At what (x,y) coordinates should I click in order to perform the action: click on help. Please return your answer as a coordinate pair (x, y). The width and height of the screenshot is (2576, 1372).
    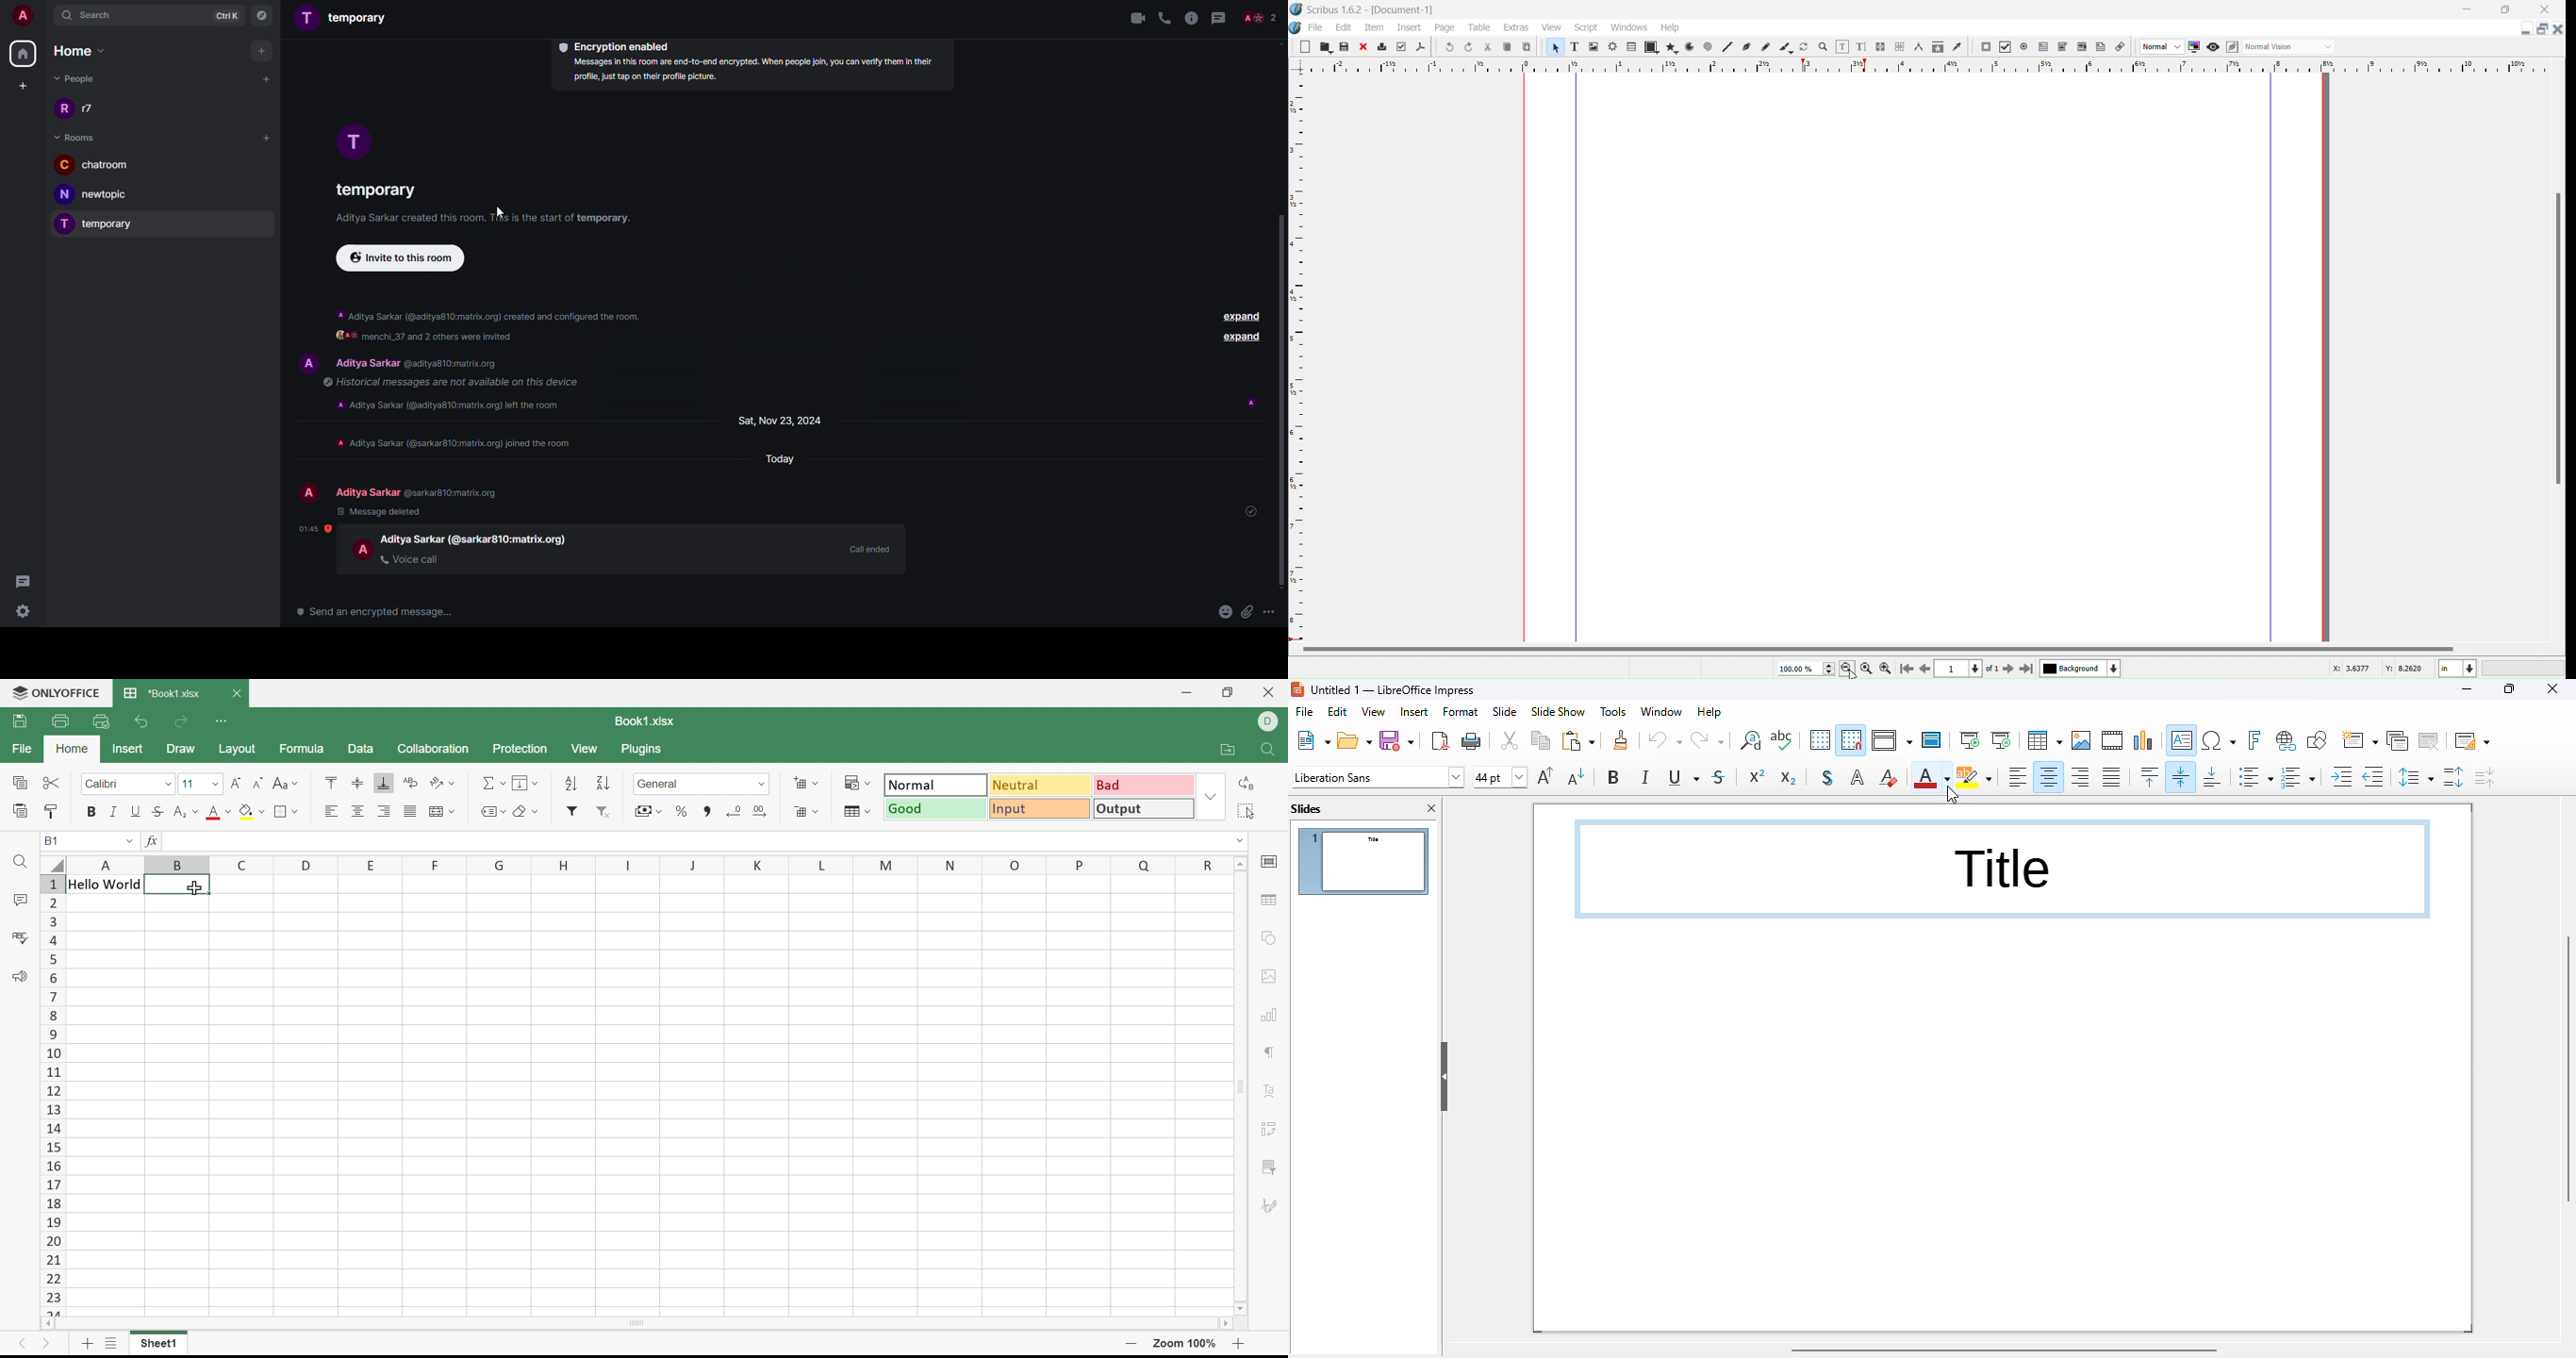
    Looking at the image, I should click on (1710, 712).